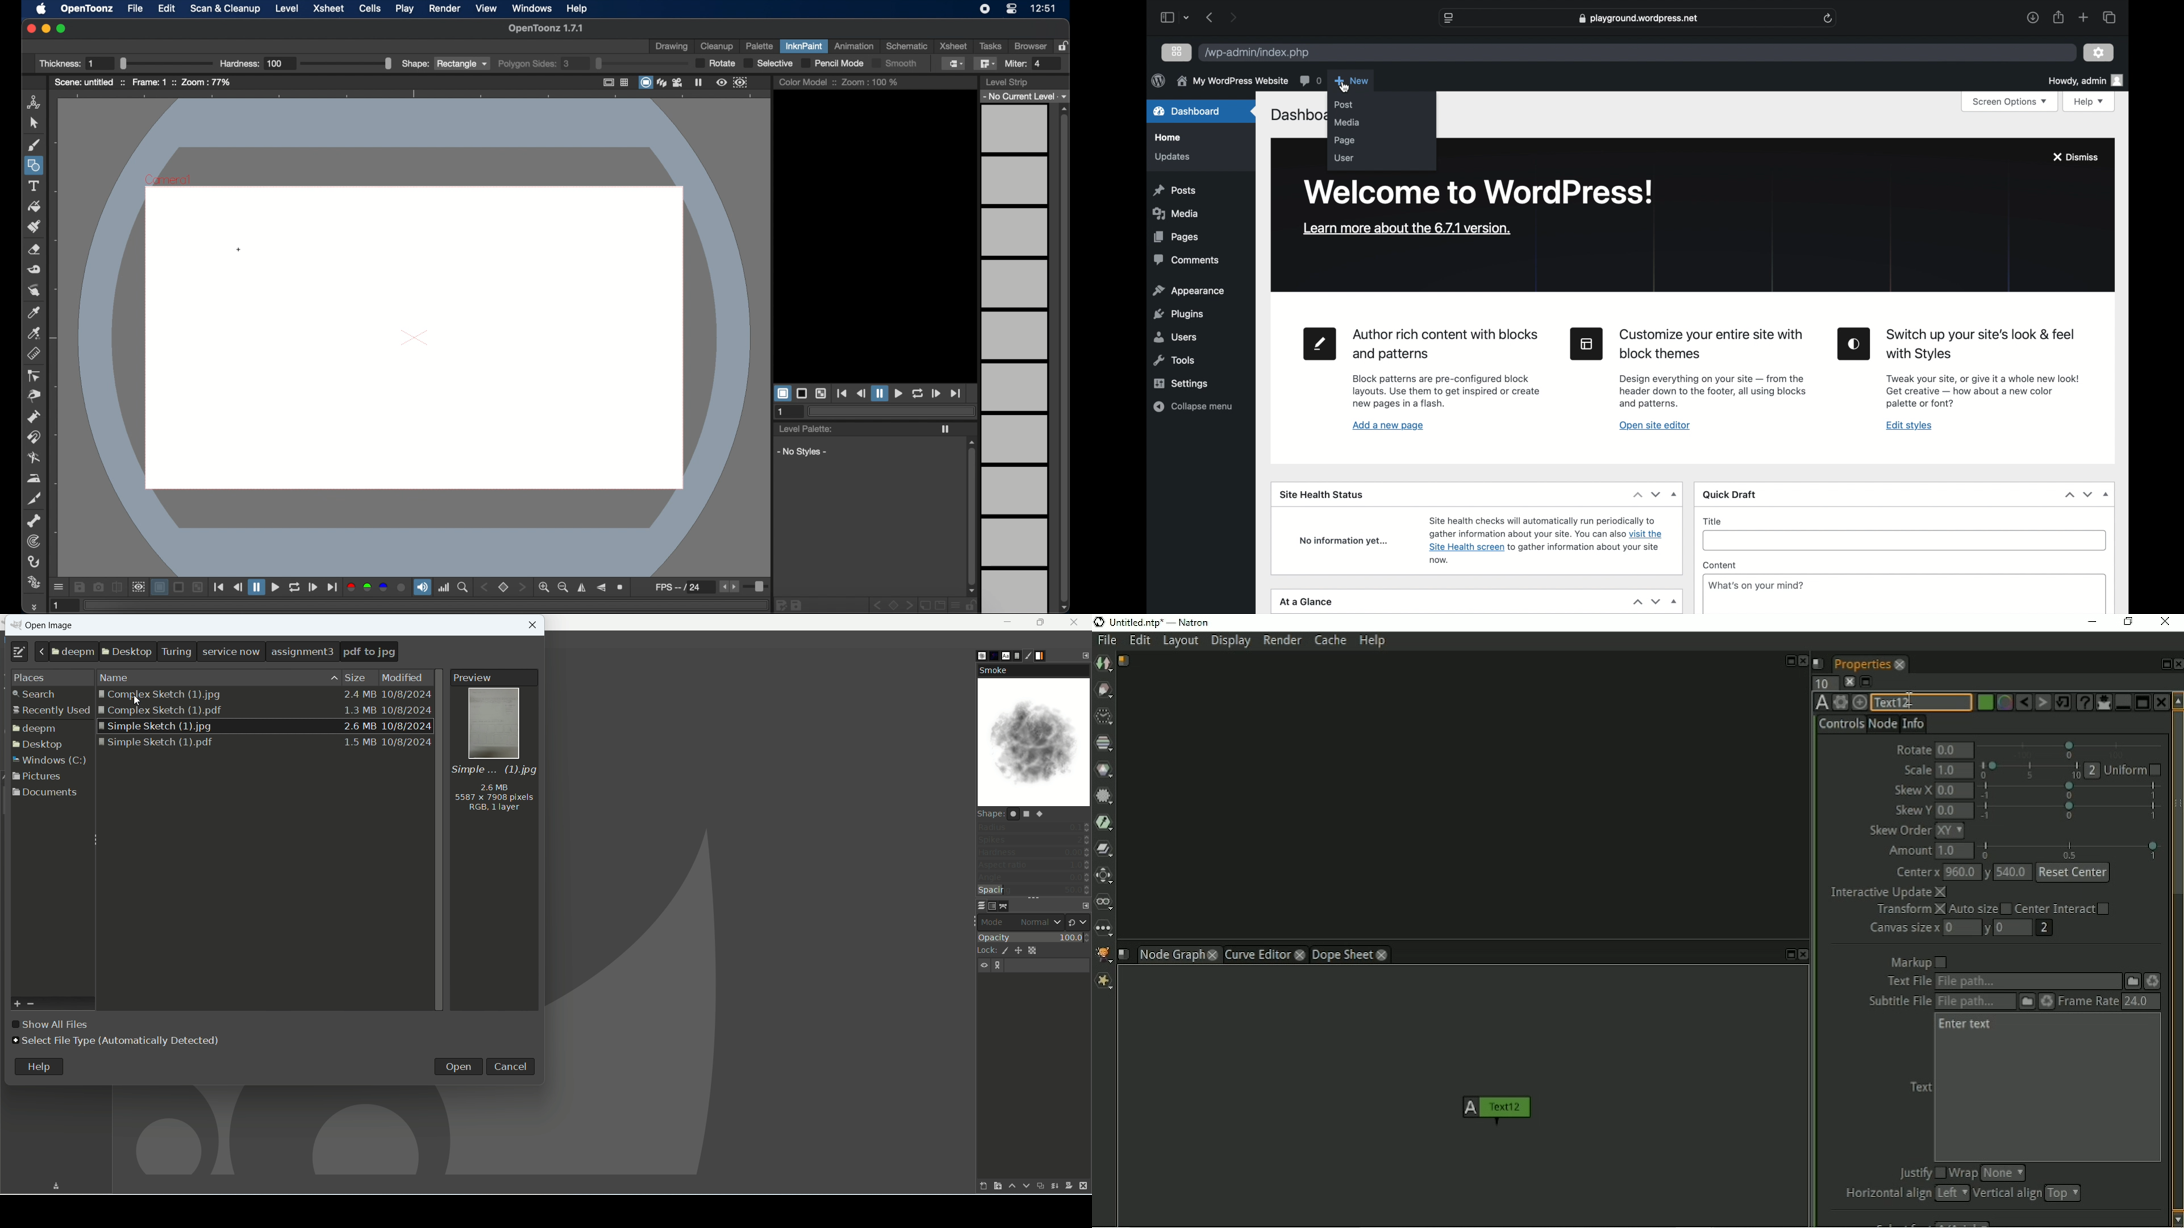 The height and width of the screenshot is (1232, 2184). I want to click on welcome to wordpress, so click(1480, 192).